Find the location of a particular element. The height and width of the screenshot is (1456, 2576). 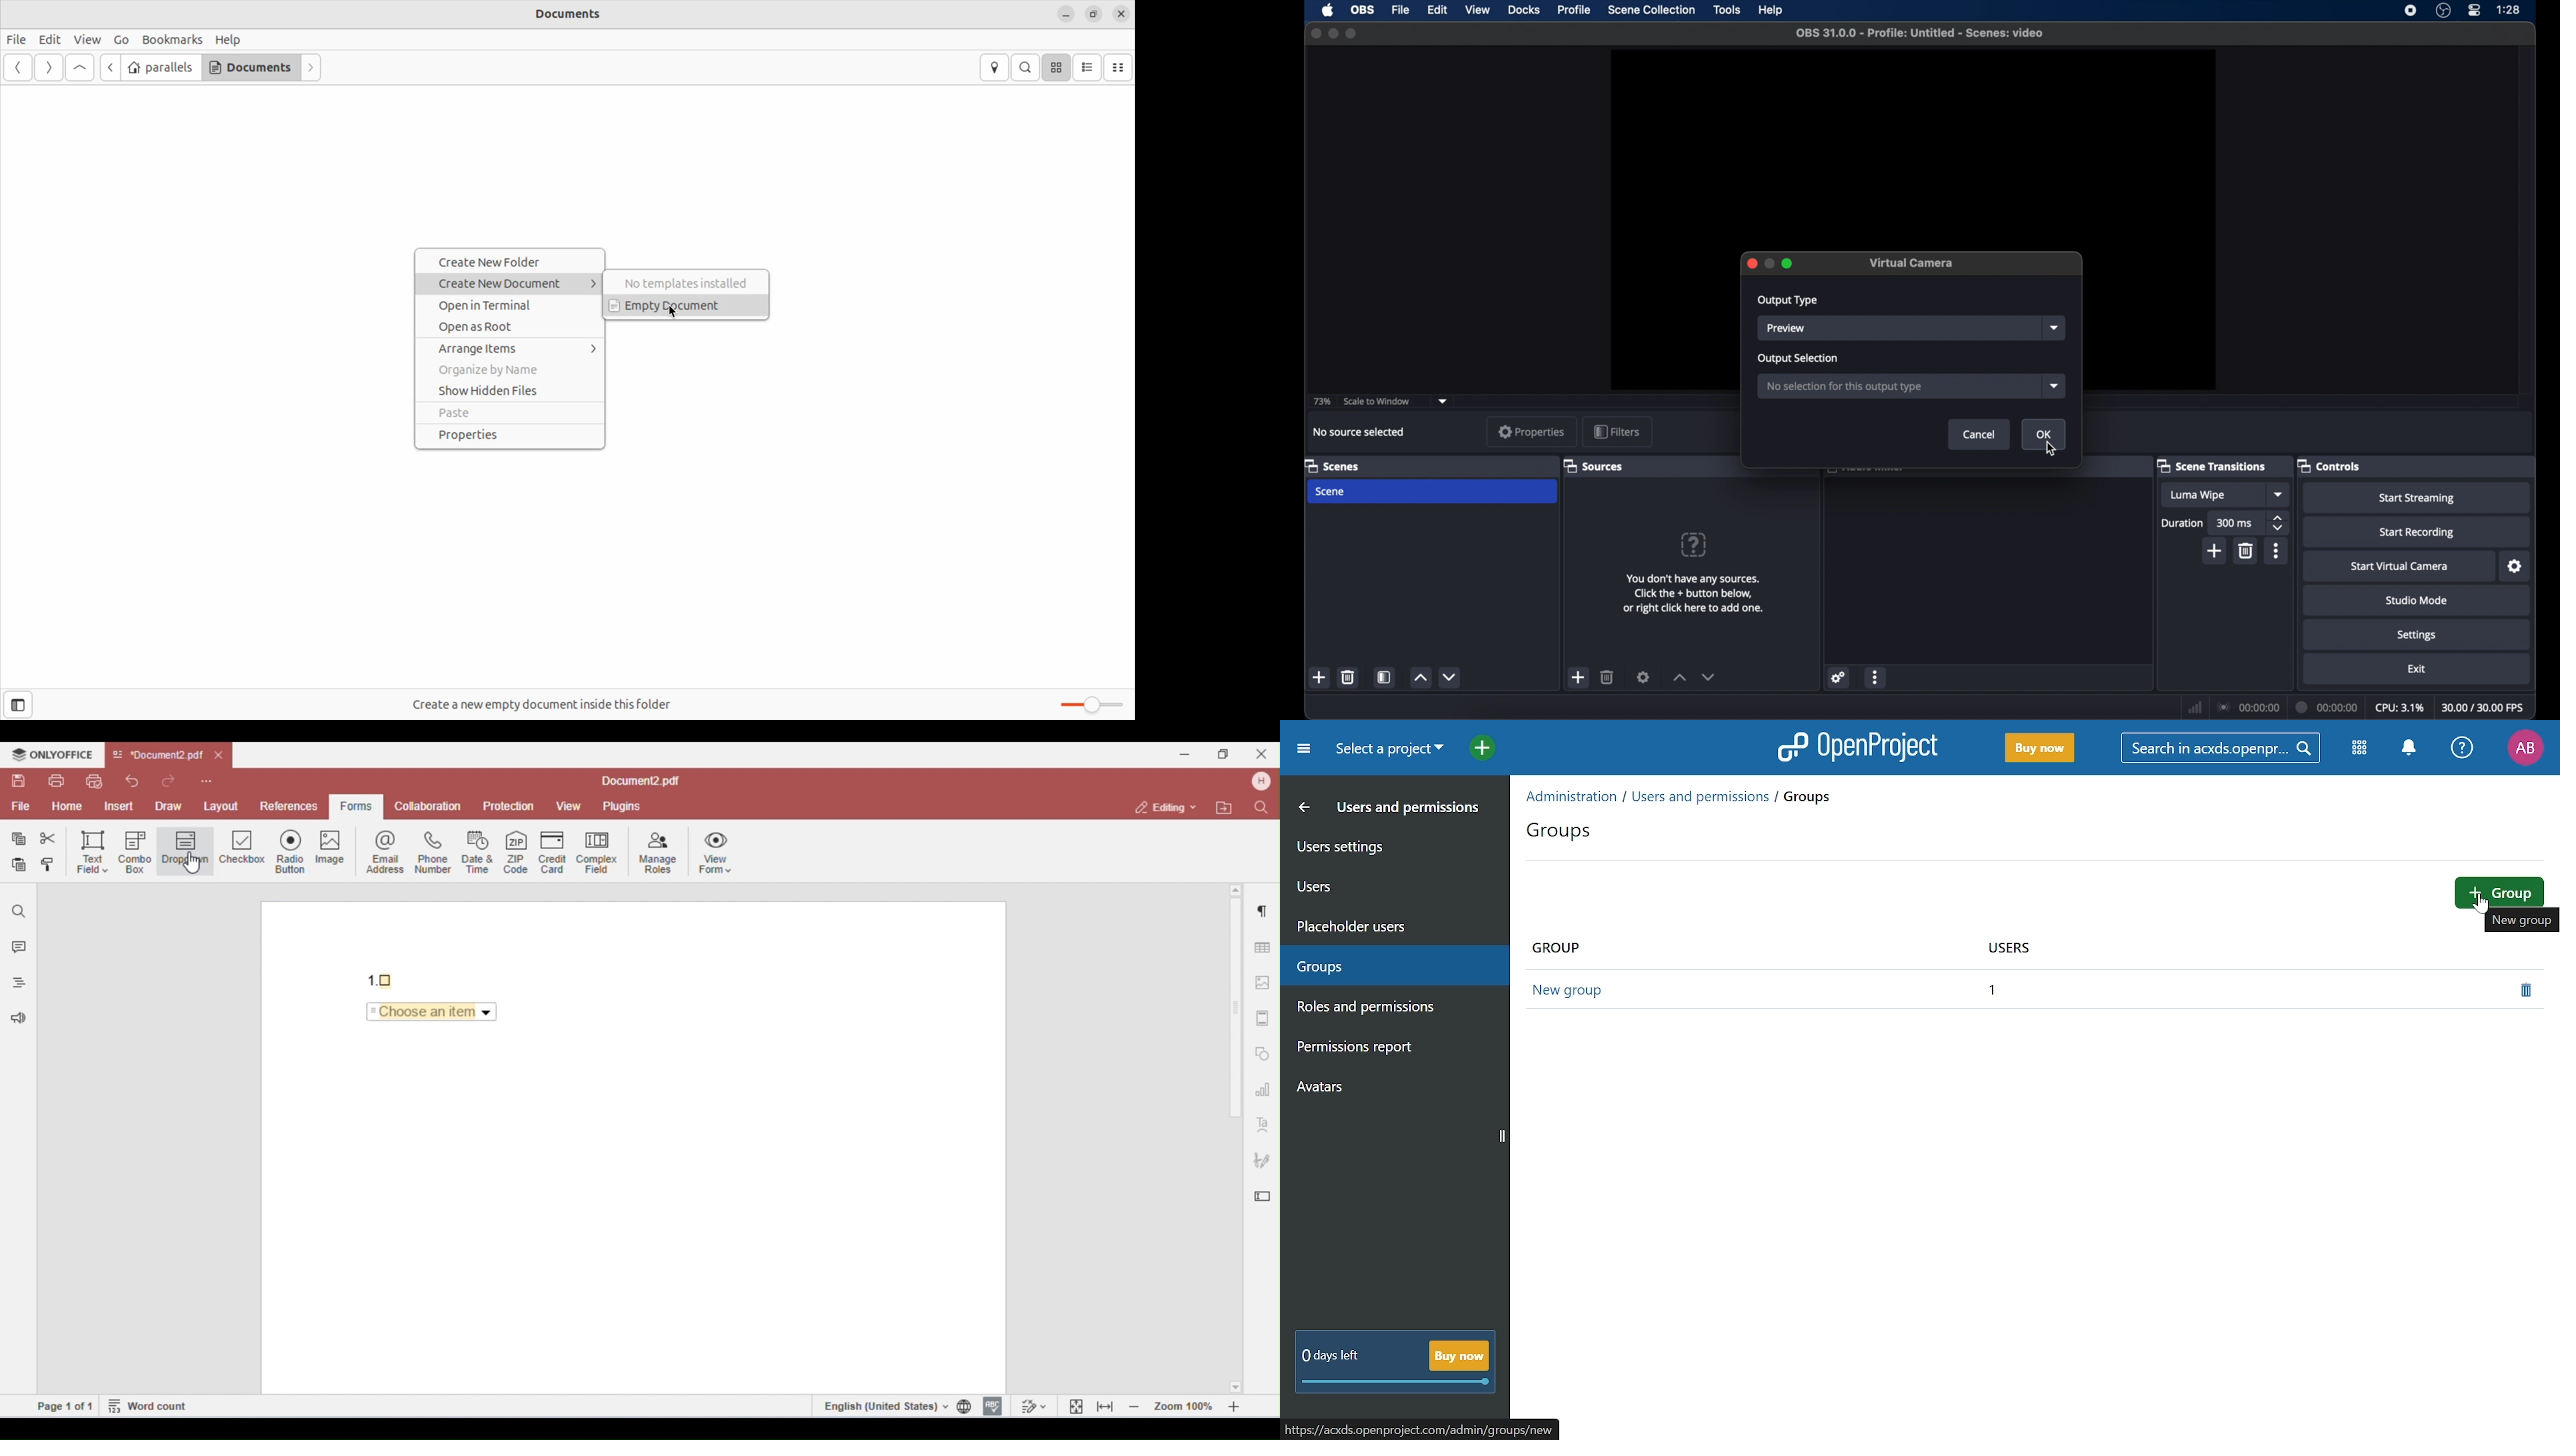

no selection for this output type is located at coordinates (1897, 386).